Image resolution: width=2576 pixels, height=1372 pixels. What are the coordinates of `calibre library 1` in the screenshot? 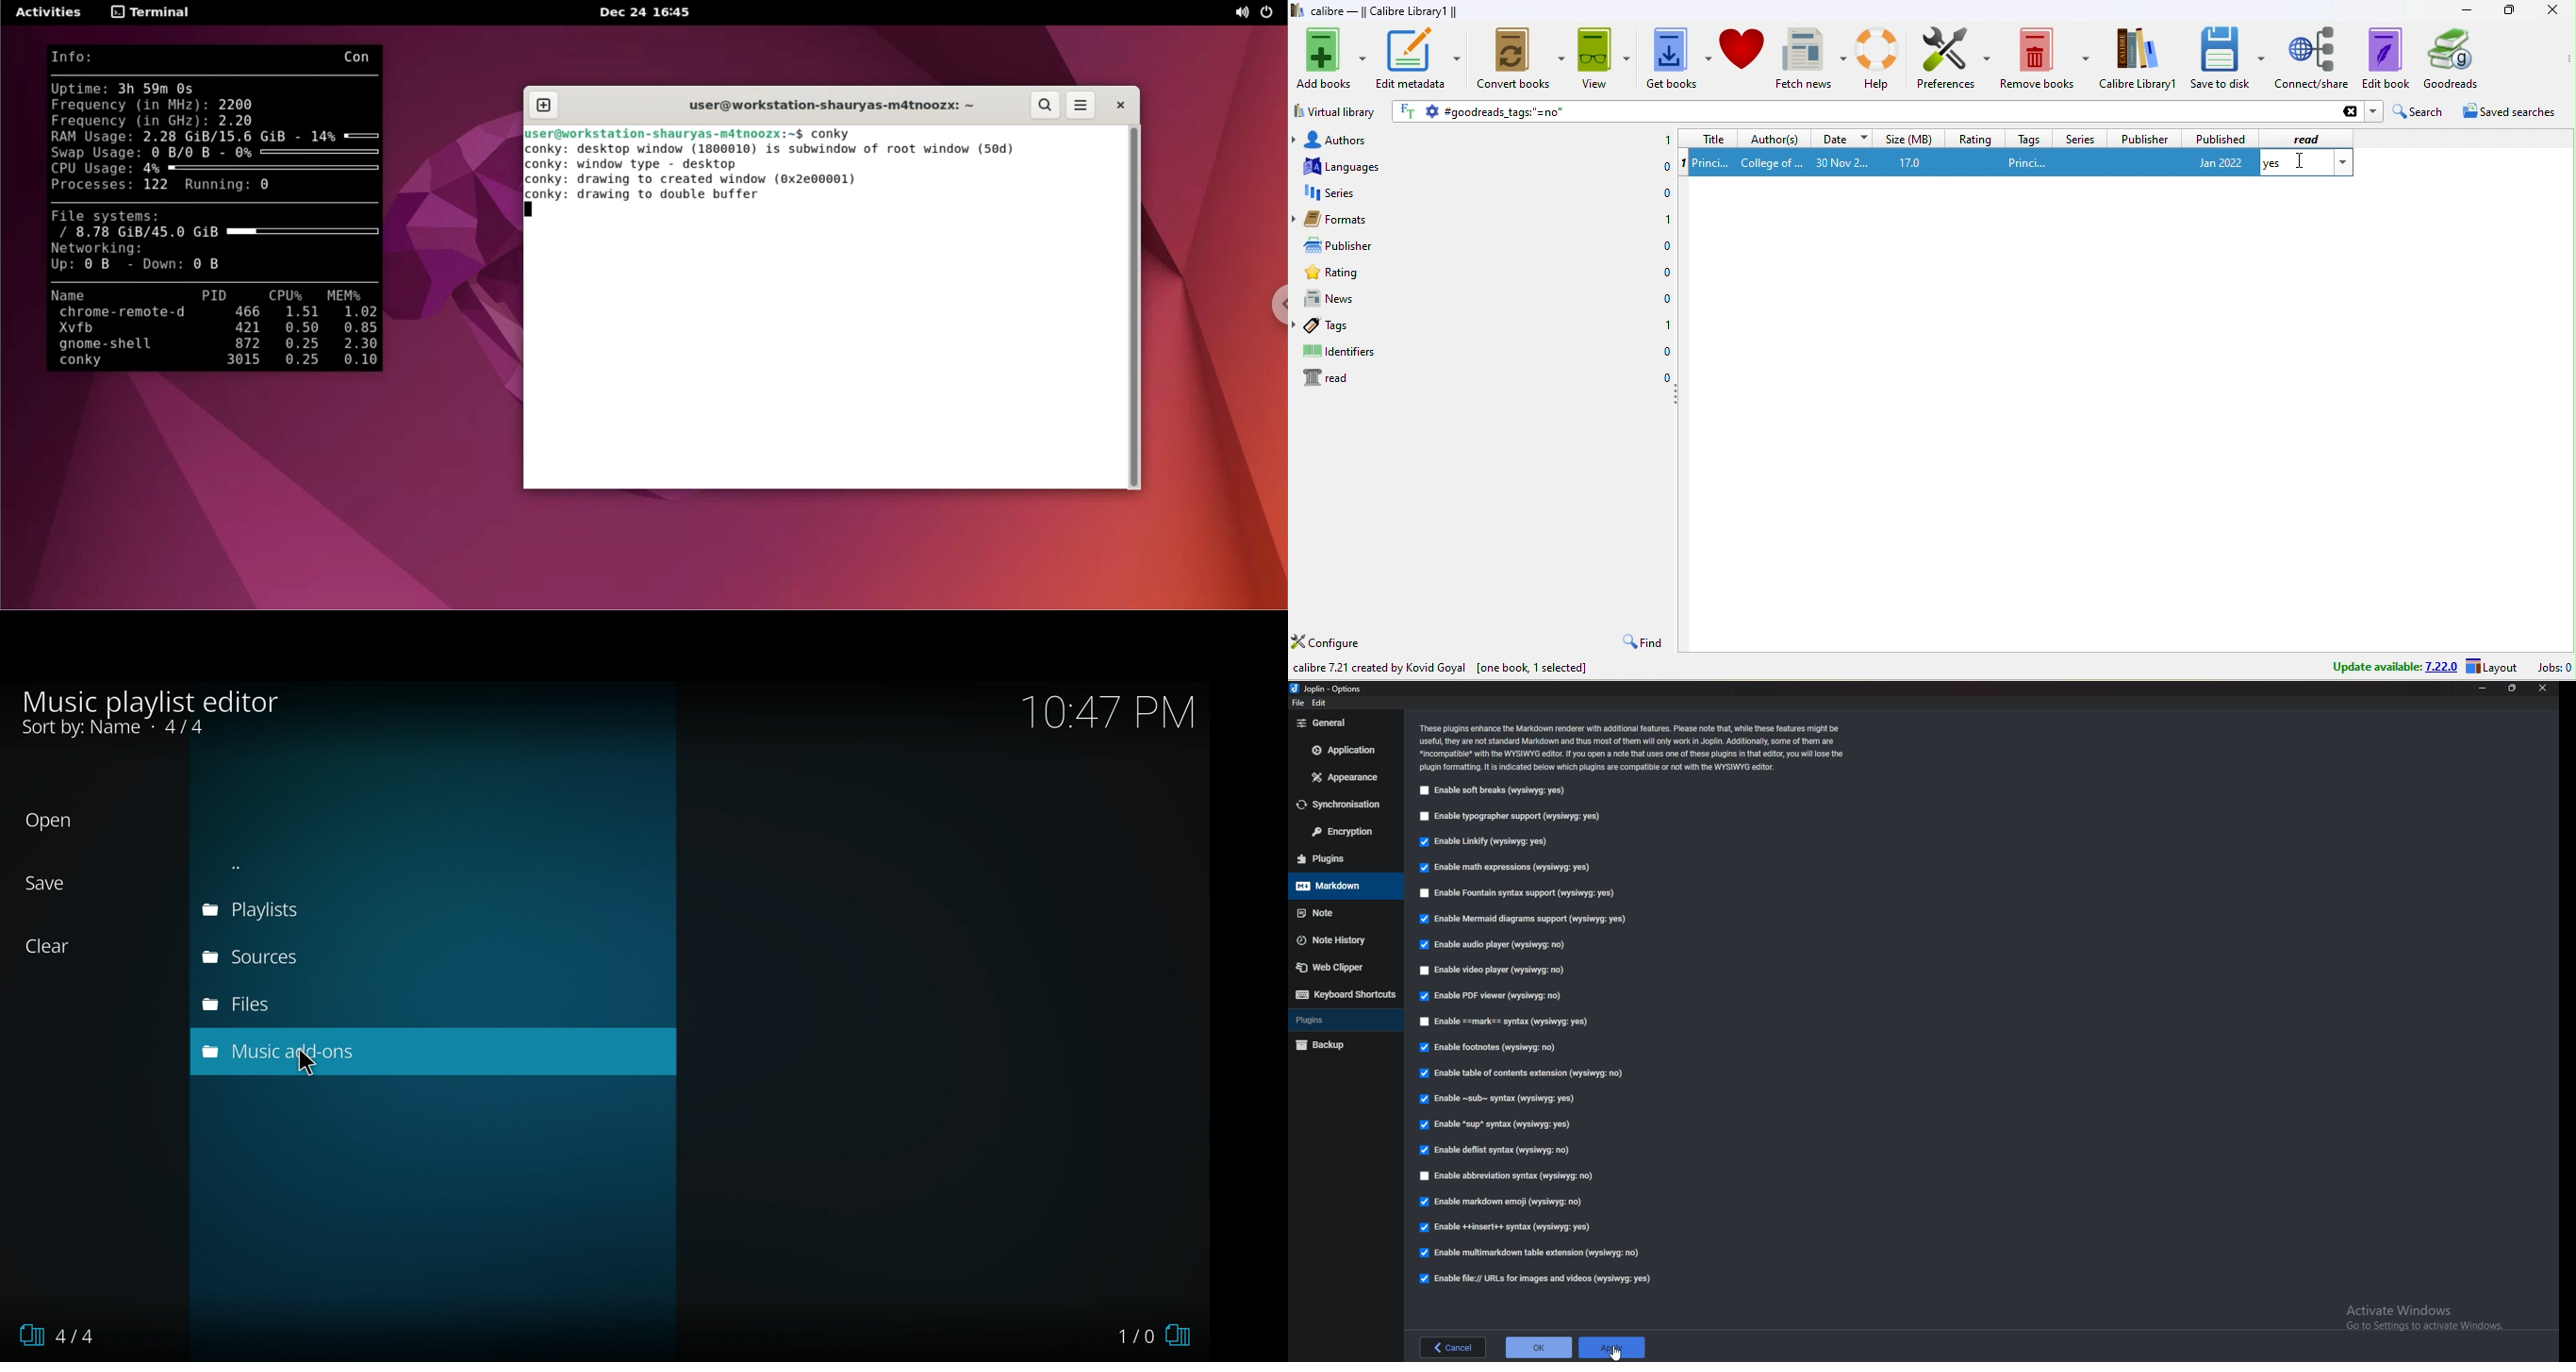 It's located at (2138, 58).